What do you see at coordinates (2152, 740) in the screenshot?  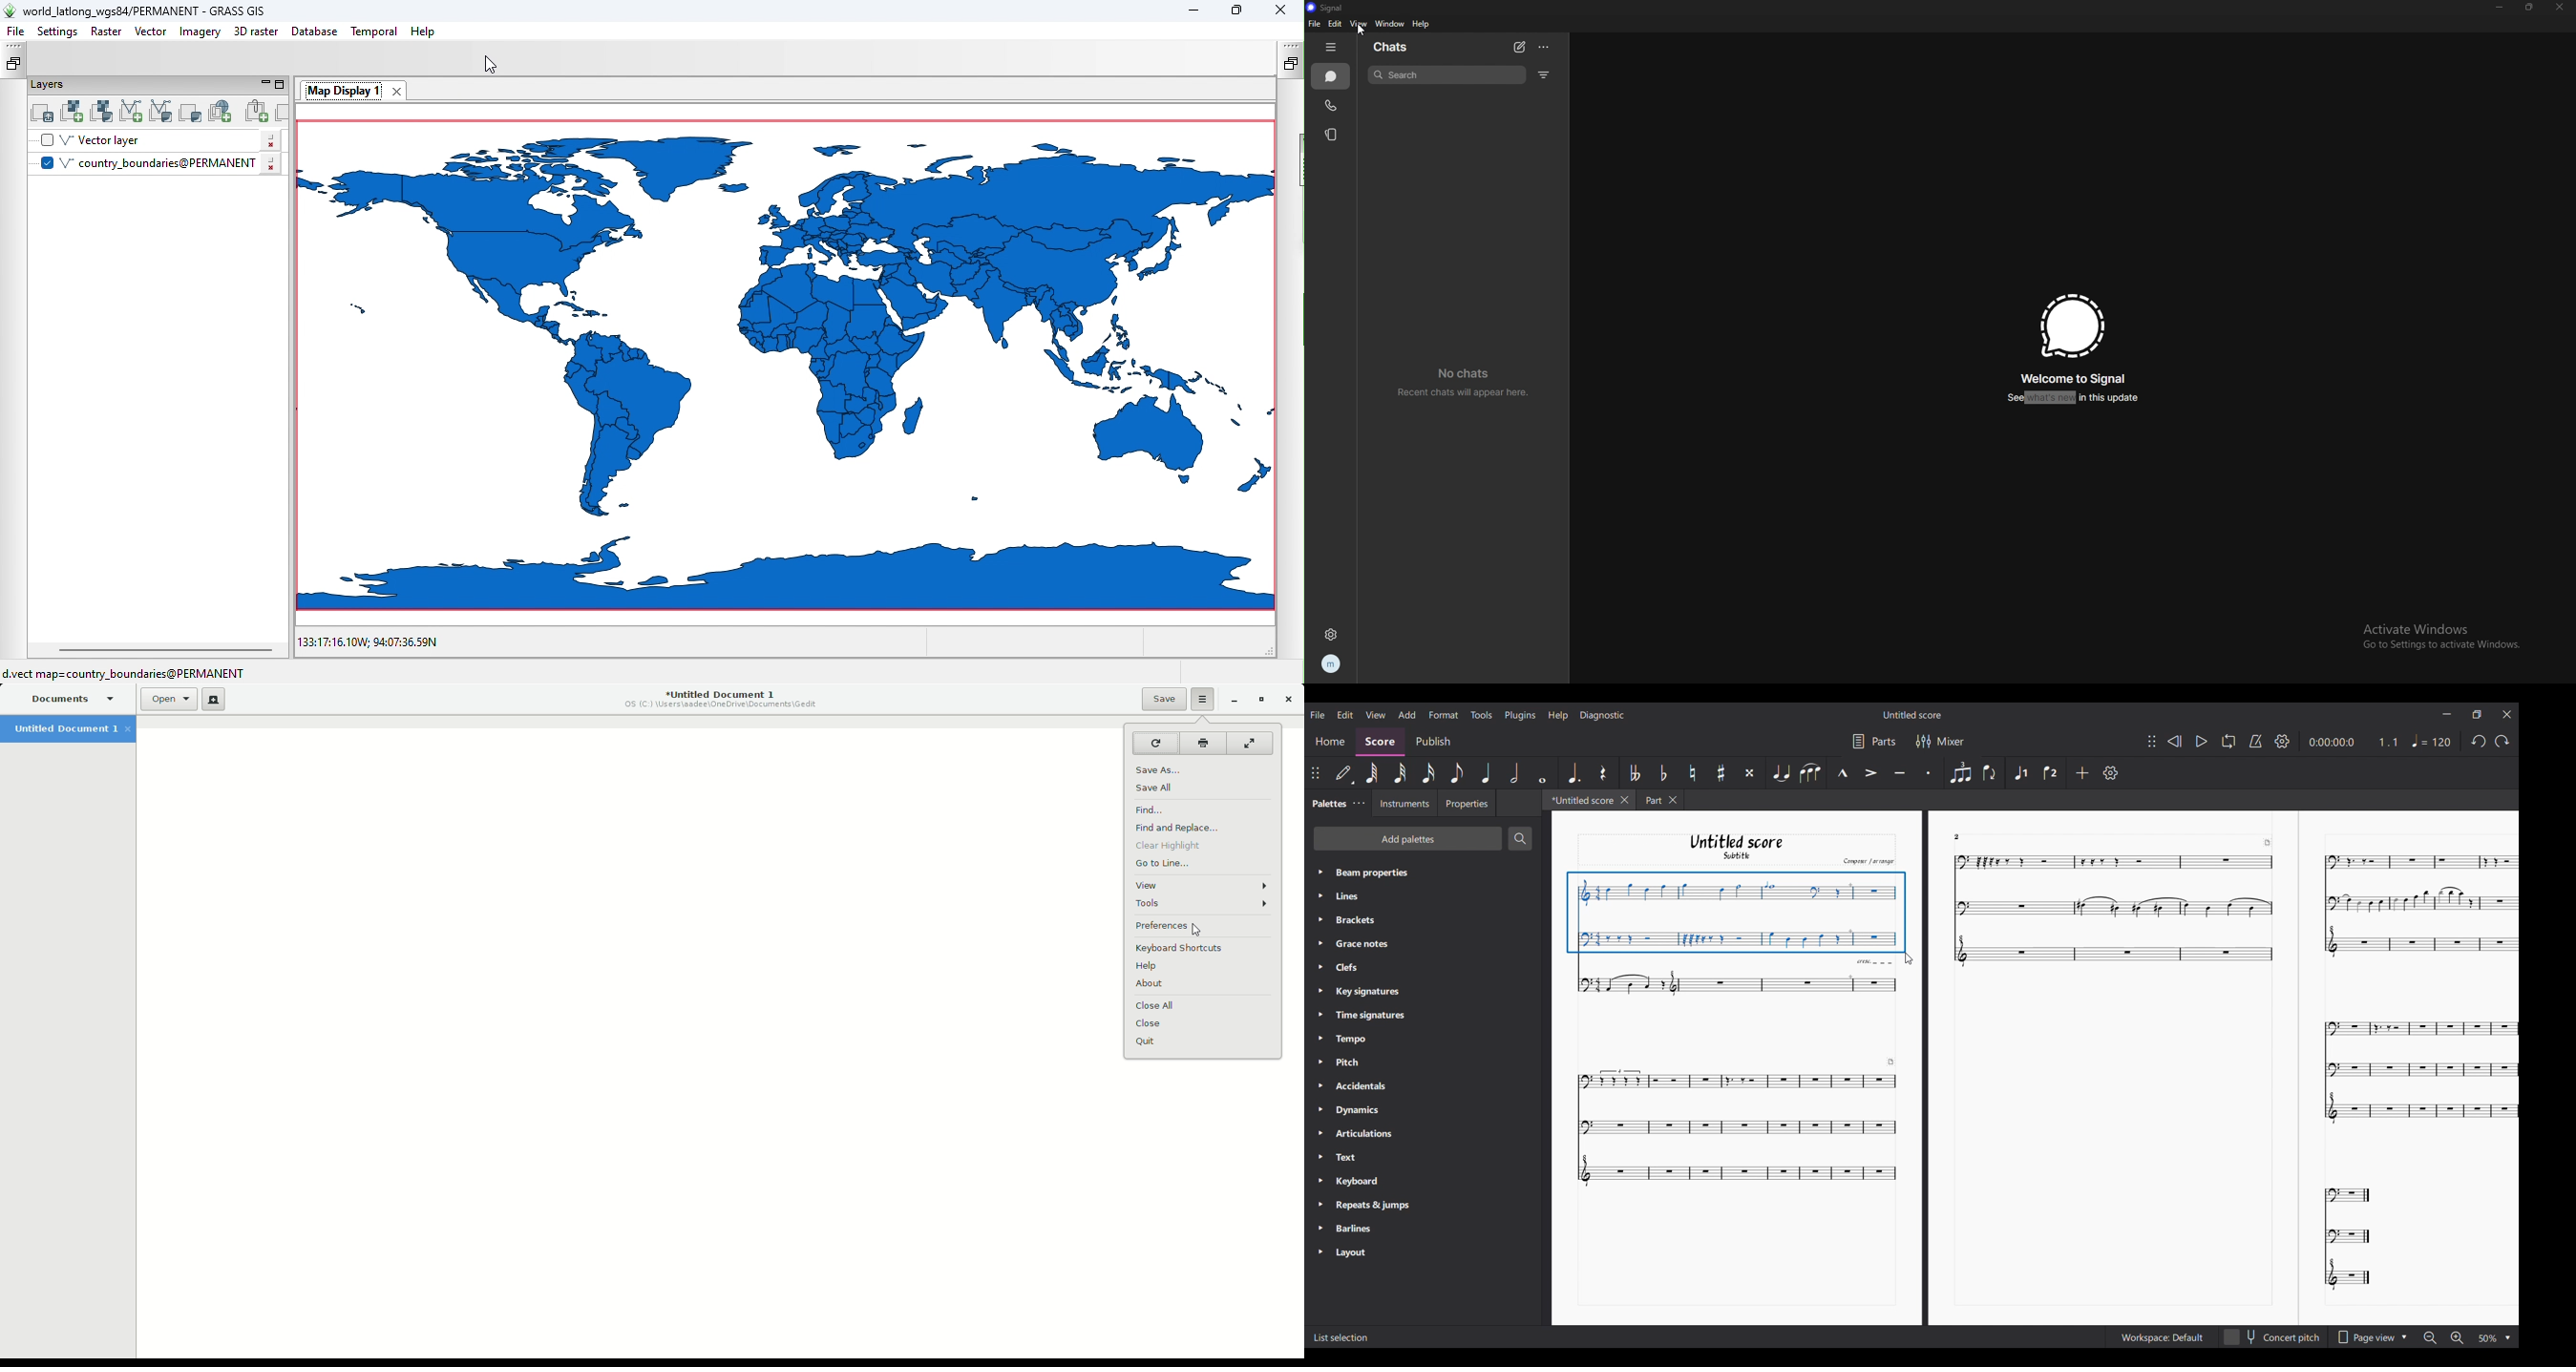 I see `Change position` at bounding box center [2152, 740].